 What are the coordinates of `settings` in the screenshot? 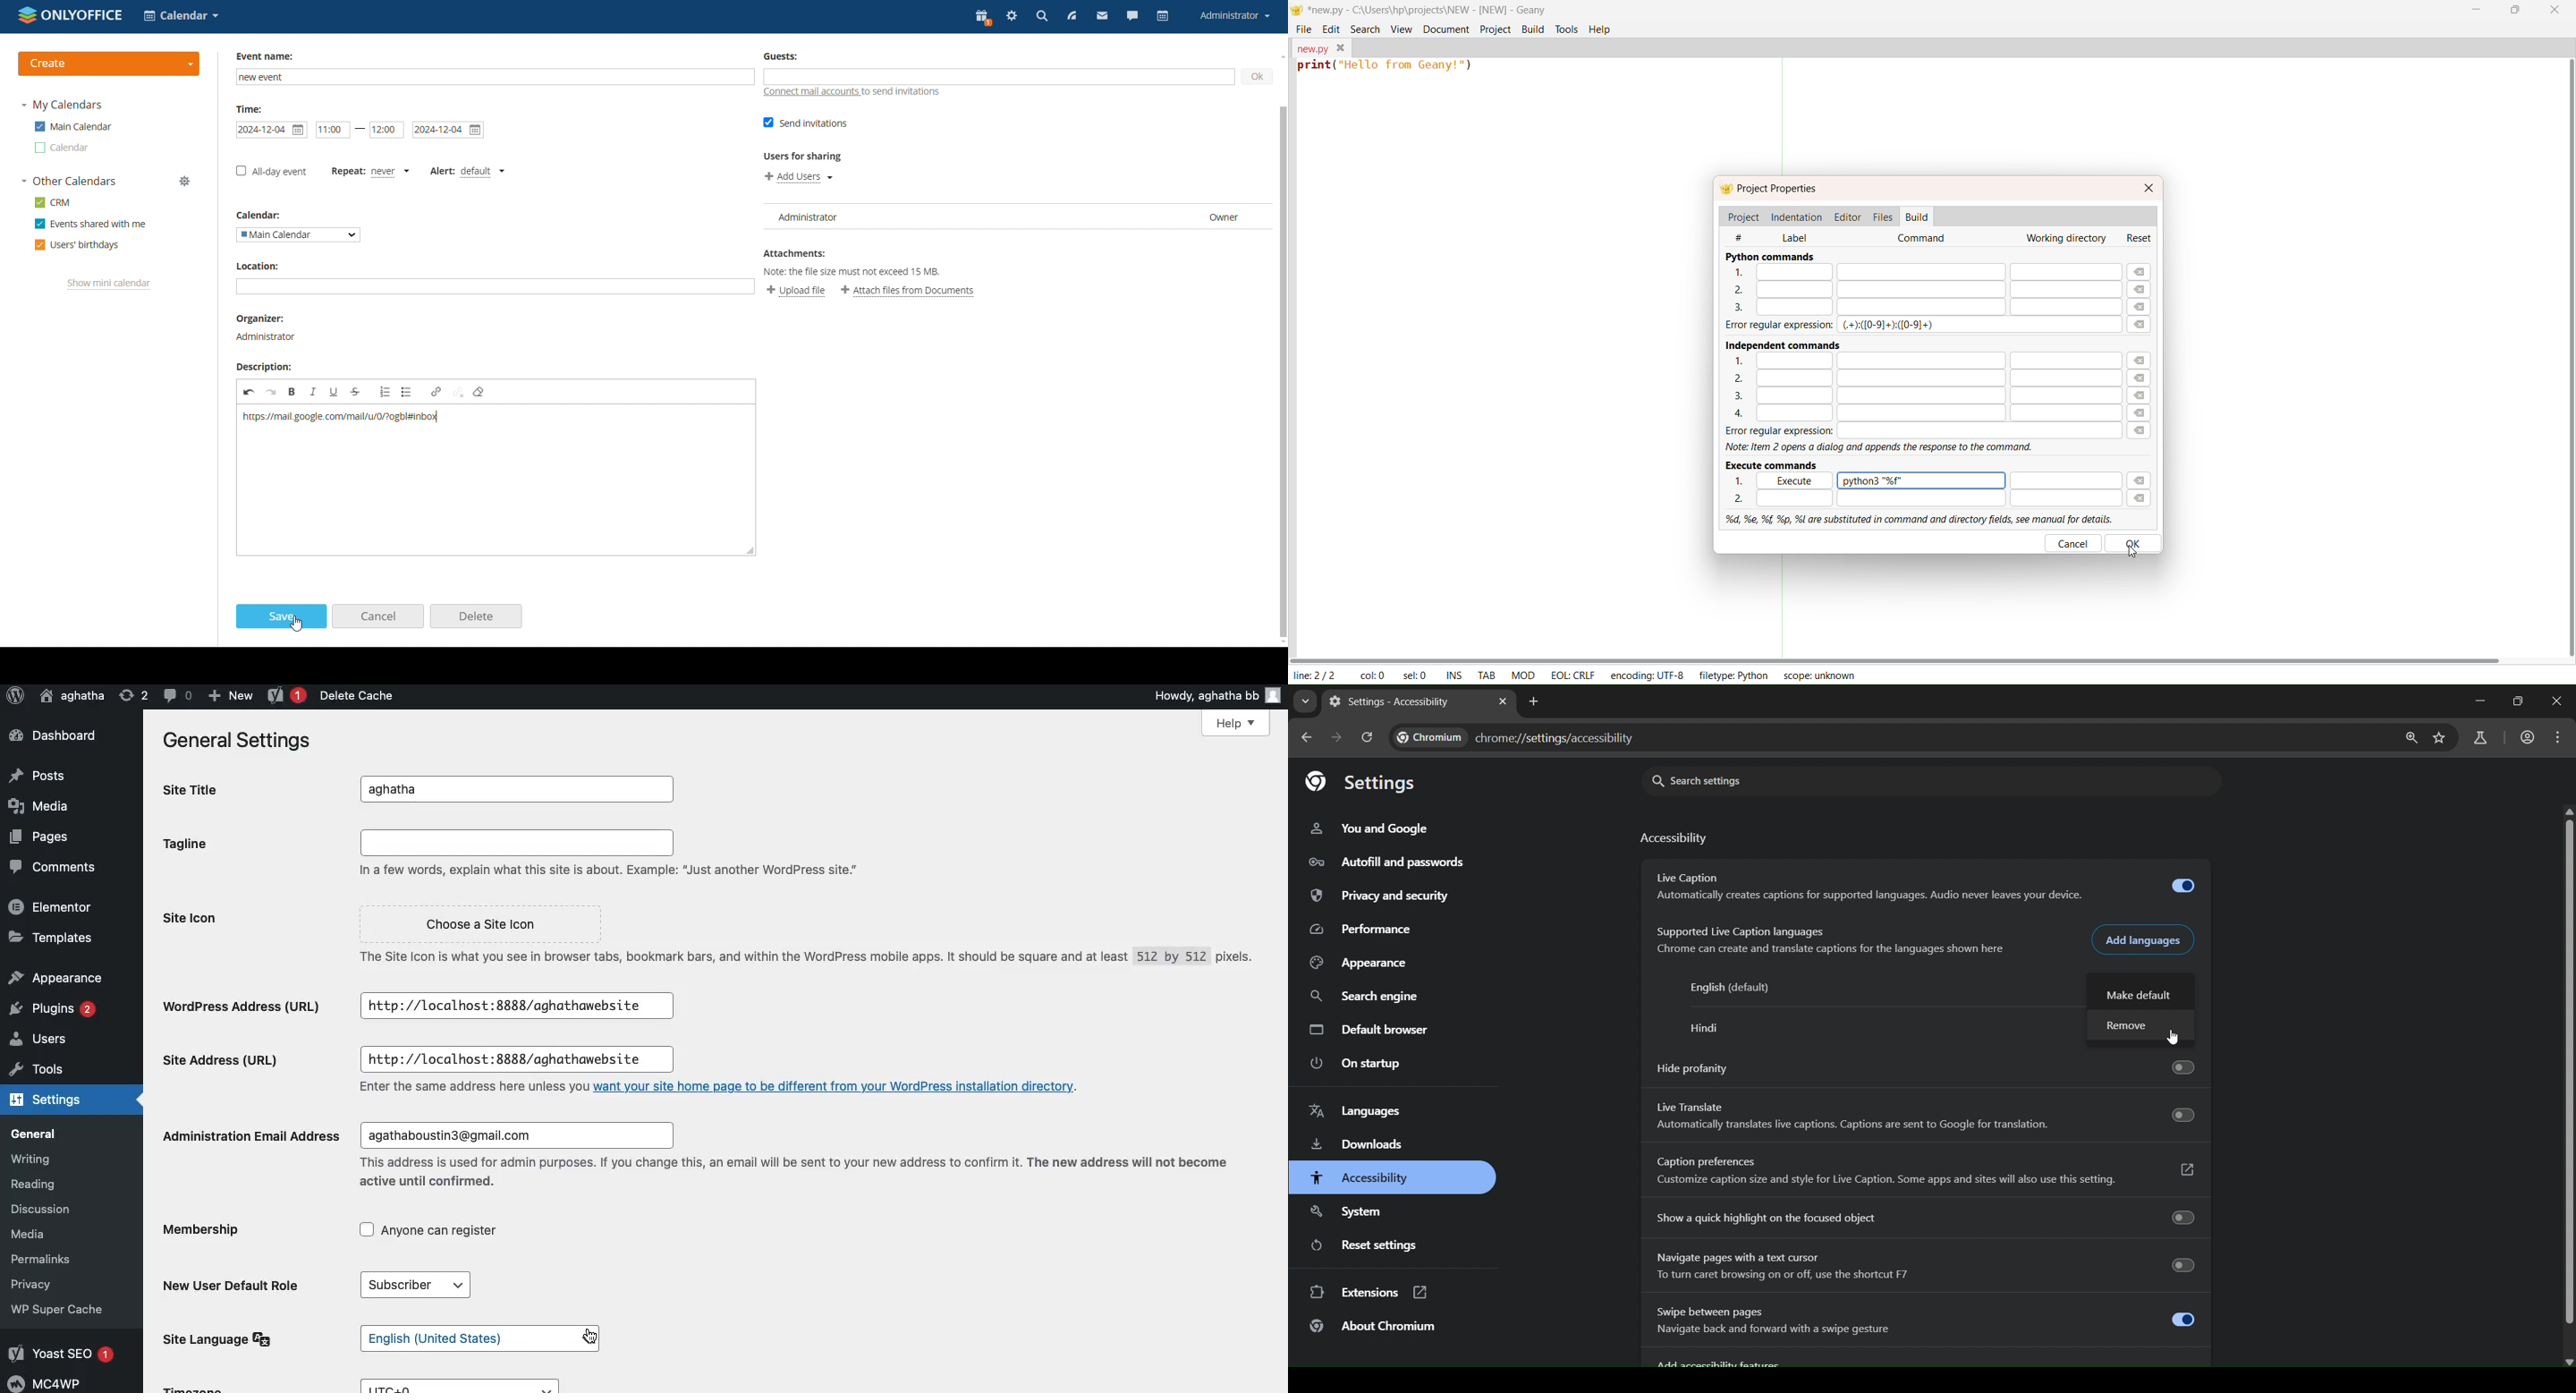 It's located at (1361, 784).